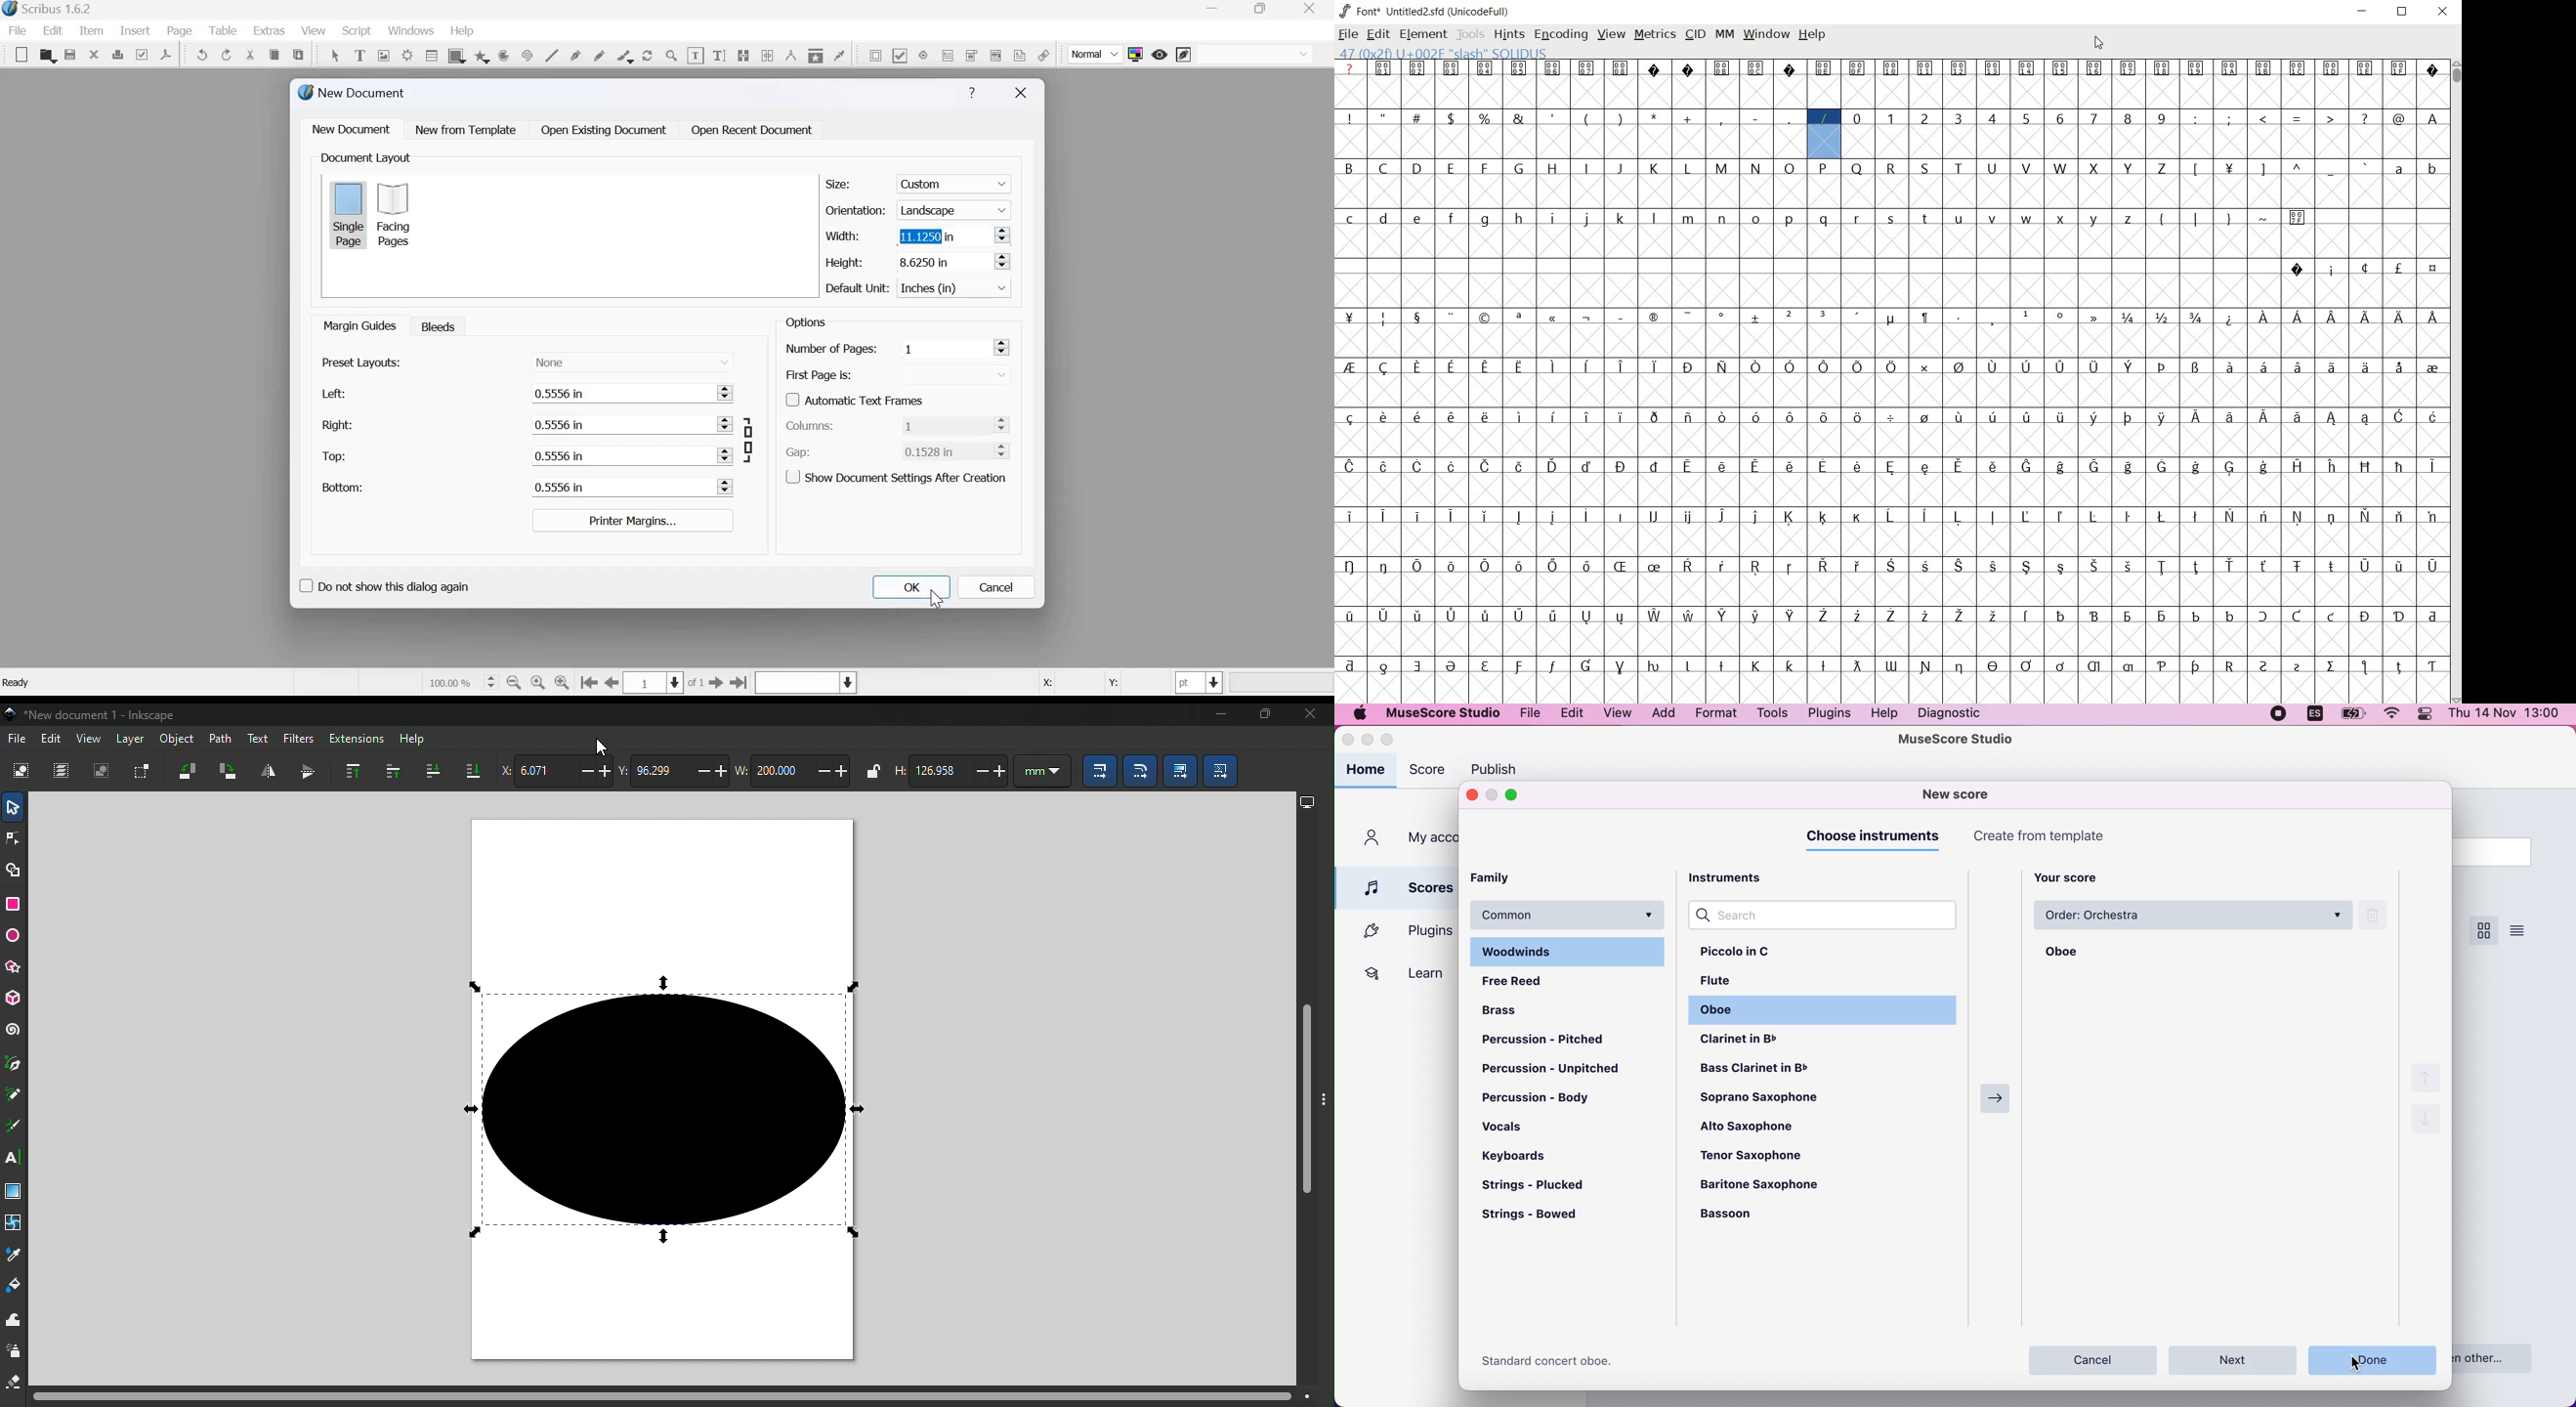 The height and width of the screenshot is (1428, 2576). What do you see at coordinates (2162, 666) in the screenshot?
I see `glyph` at bounding box center [2162, 666].